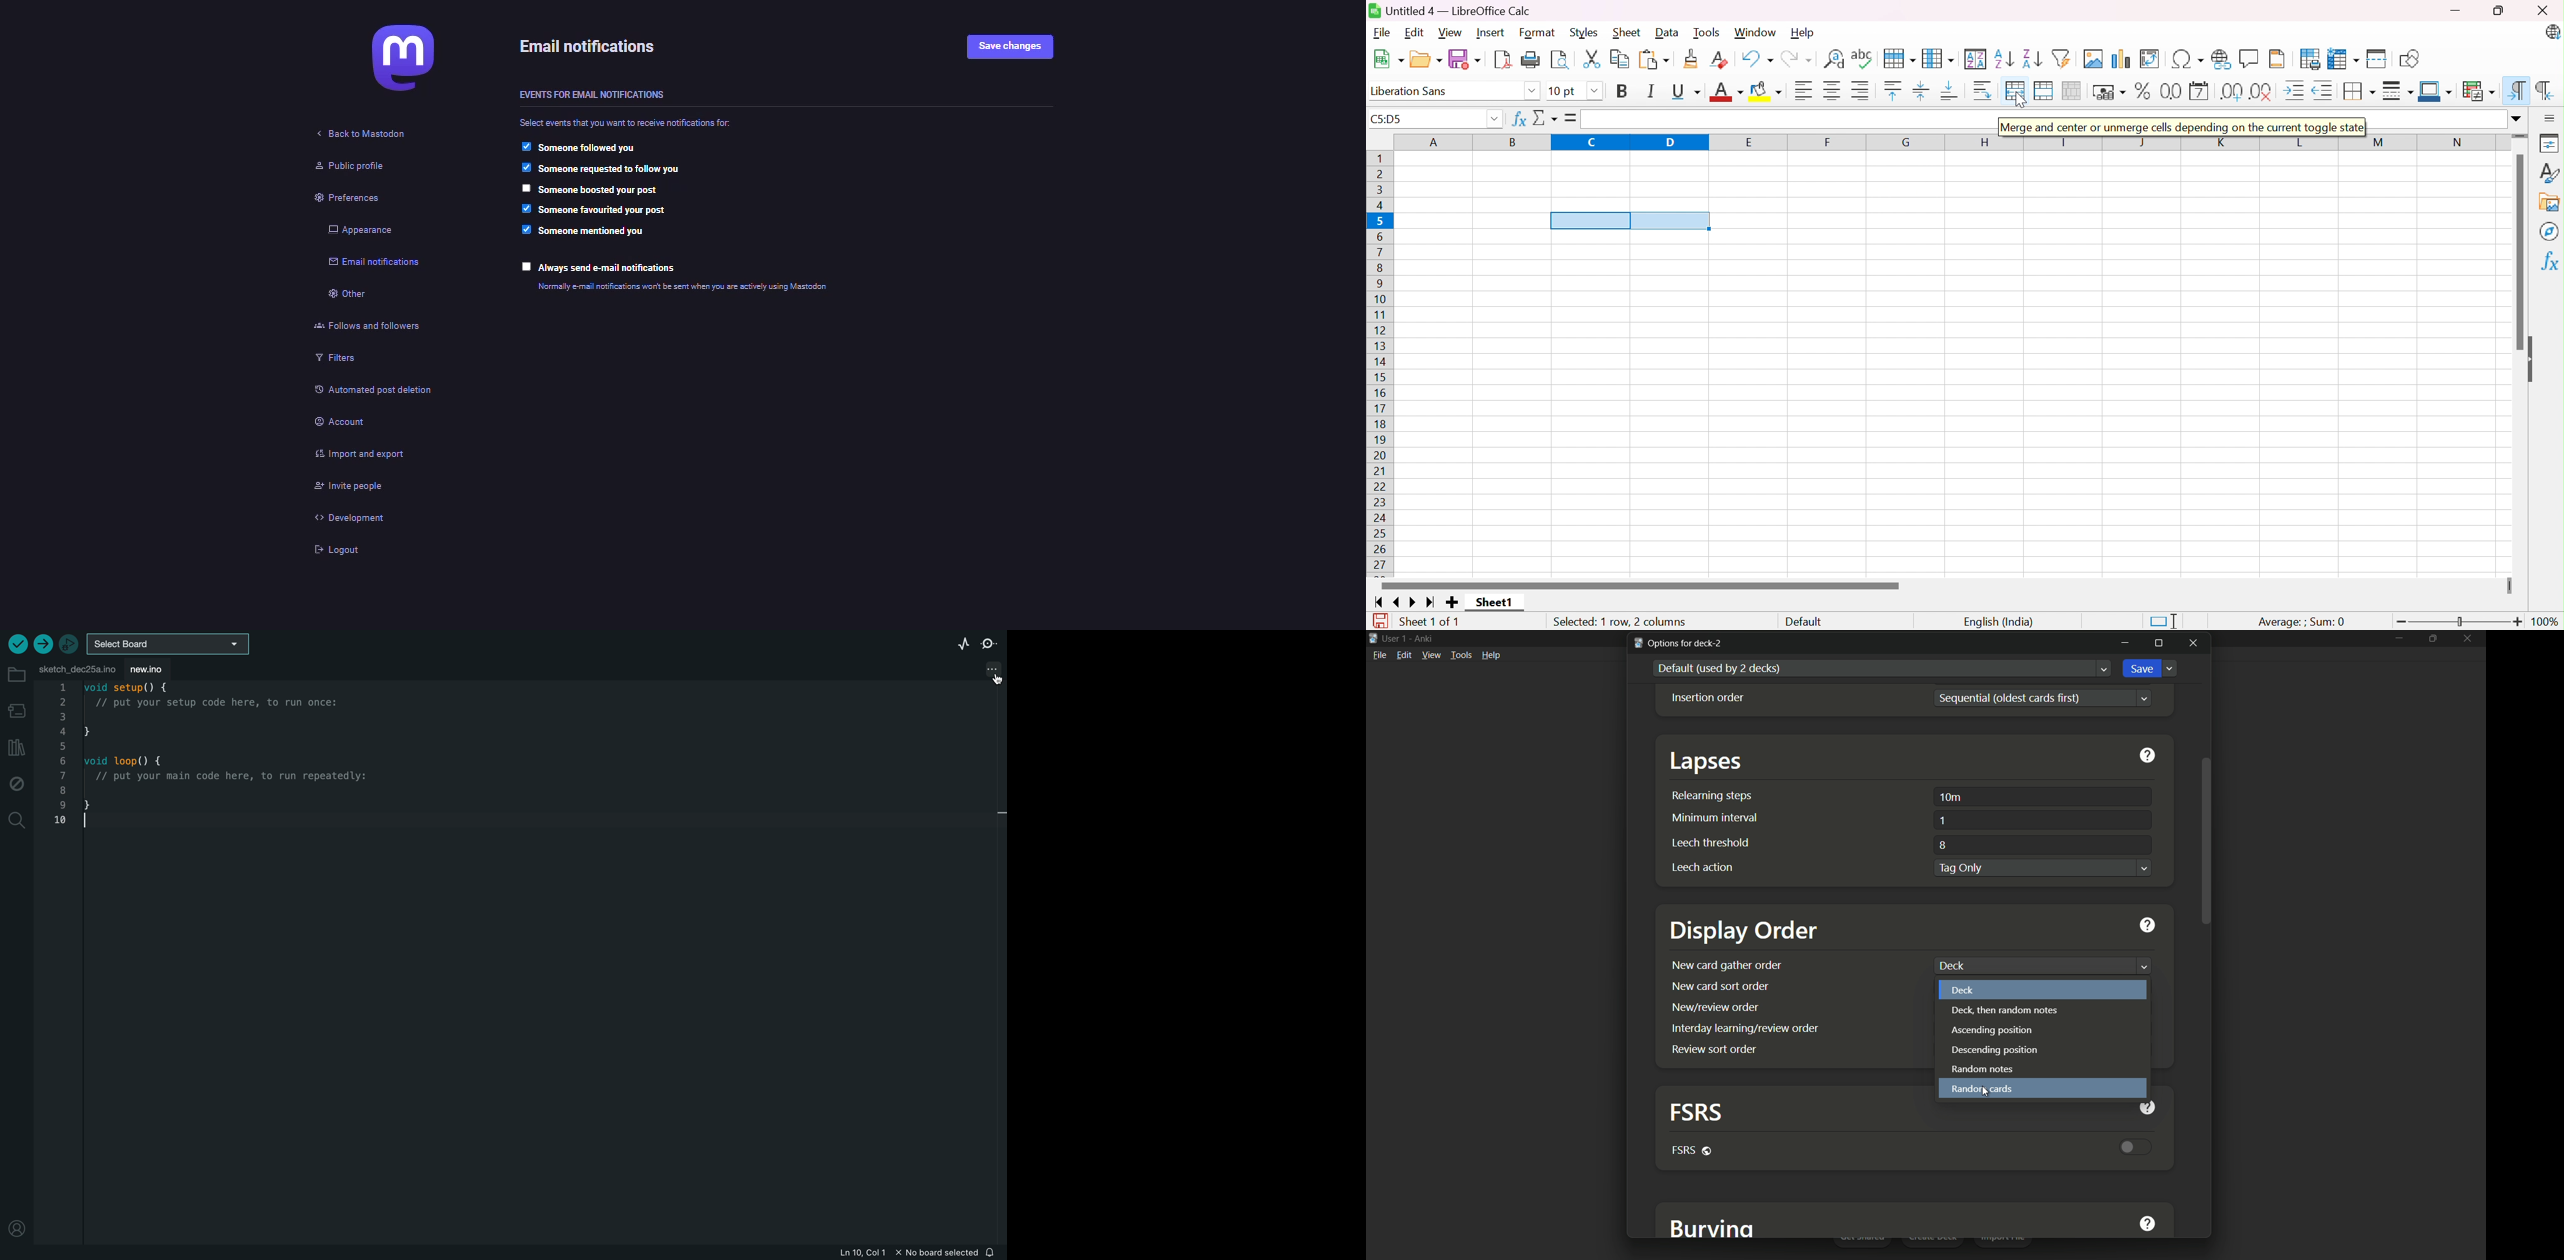 The width and height of the screenshot is (2576, 1260). What do you see at coordinates (592, 147) in the screenshot?
I see `someone followed you` at bounding box center [592, 147].